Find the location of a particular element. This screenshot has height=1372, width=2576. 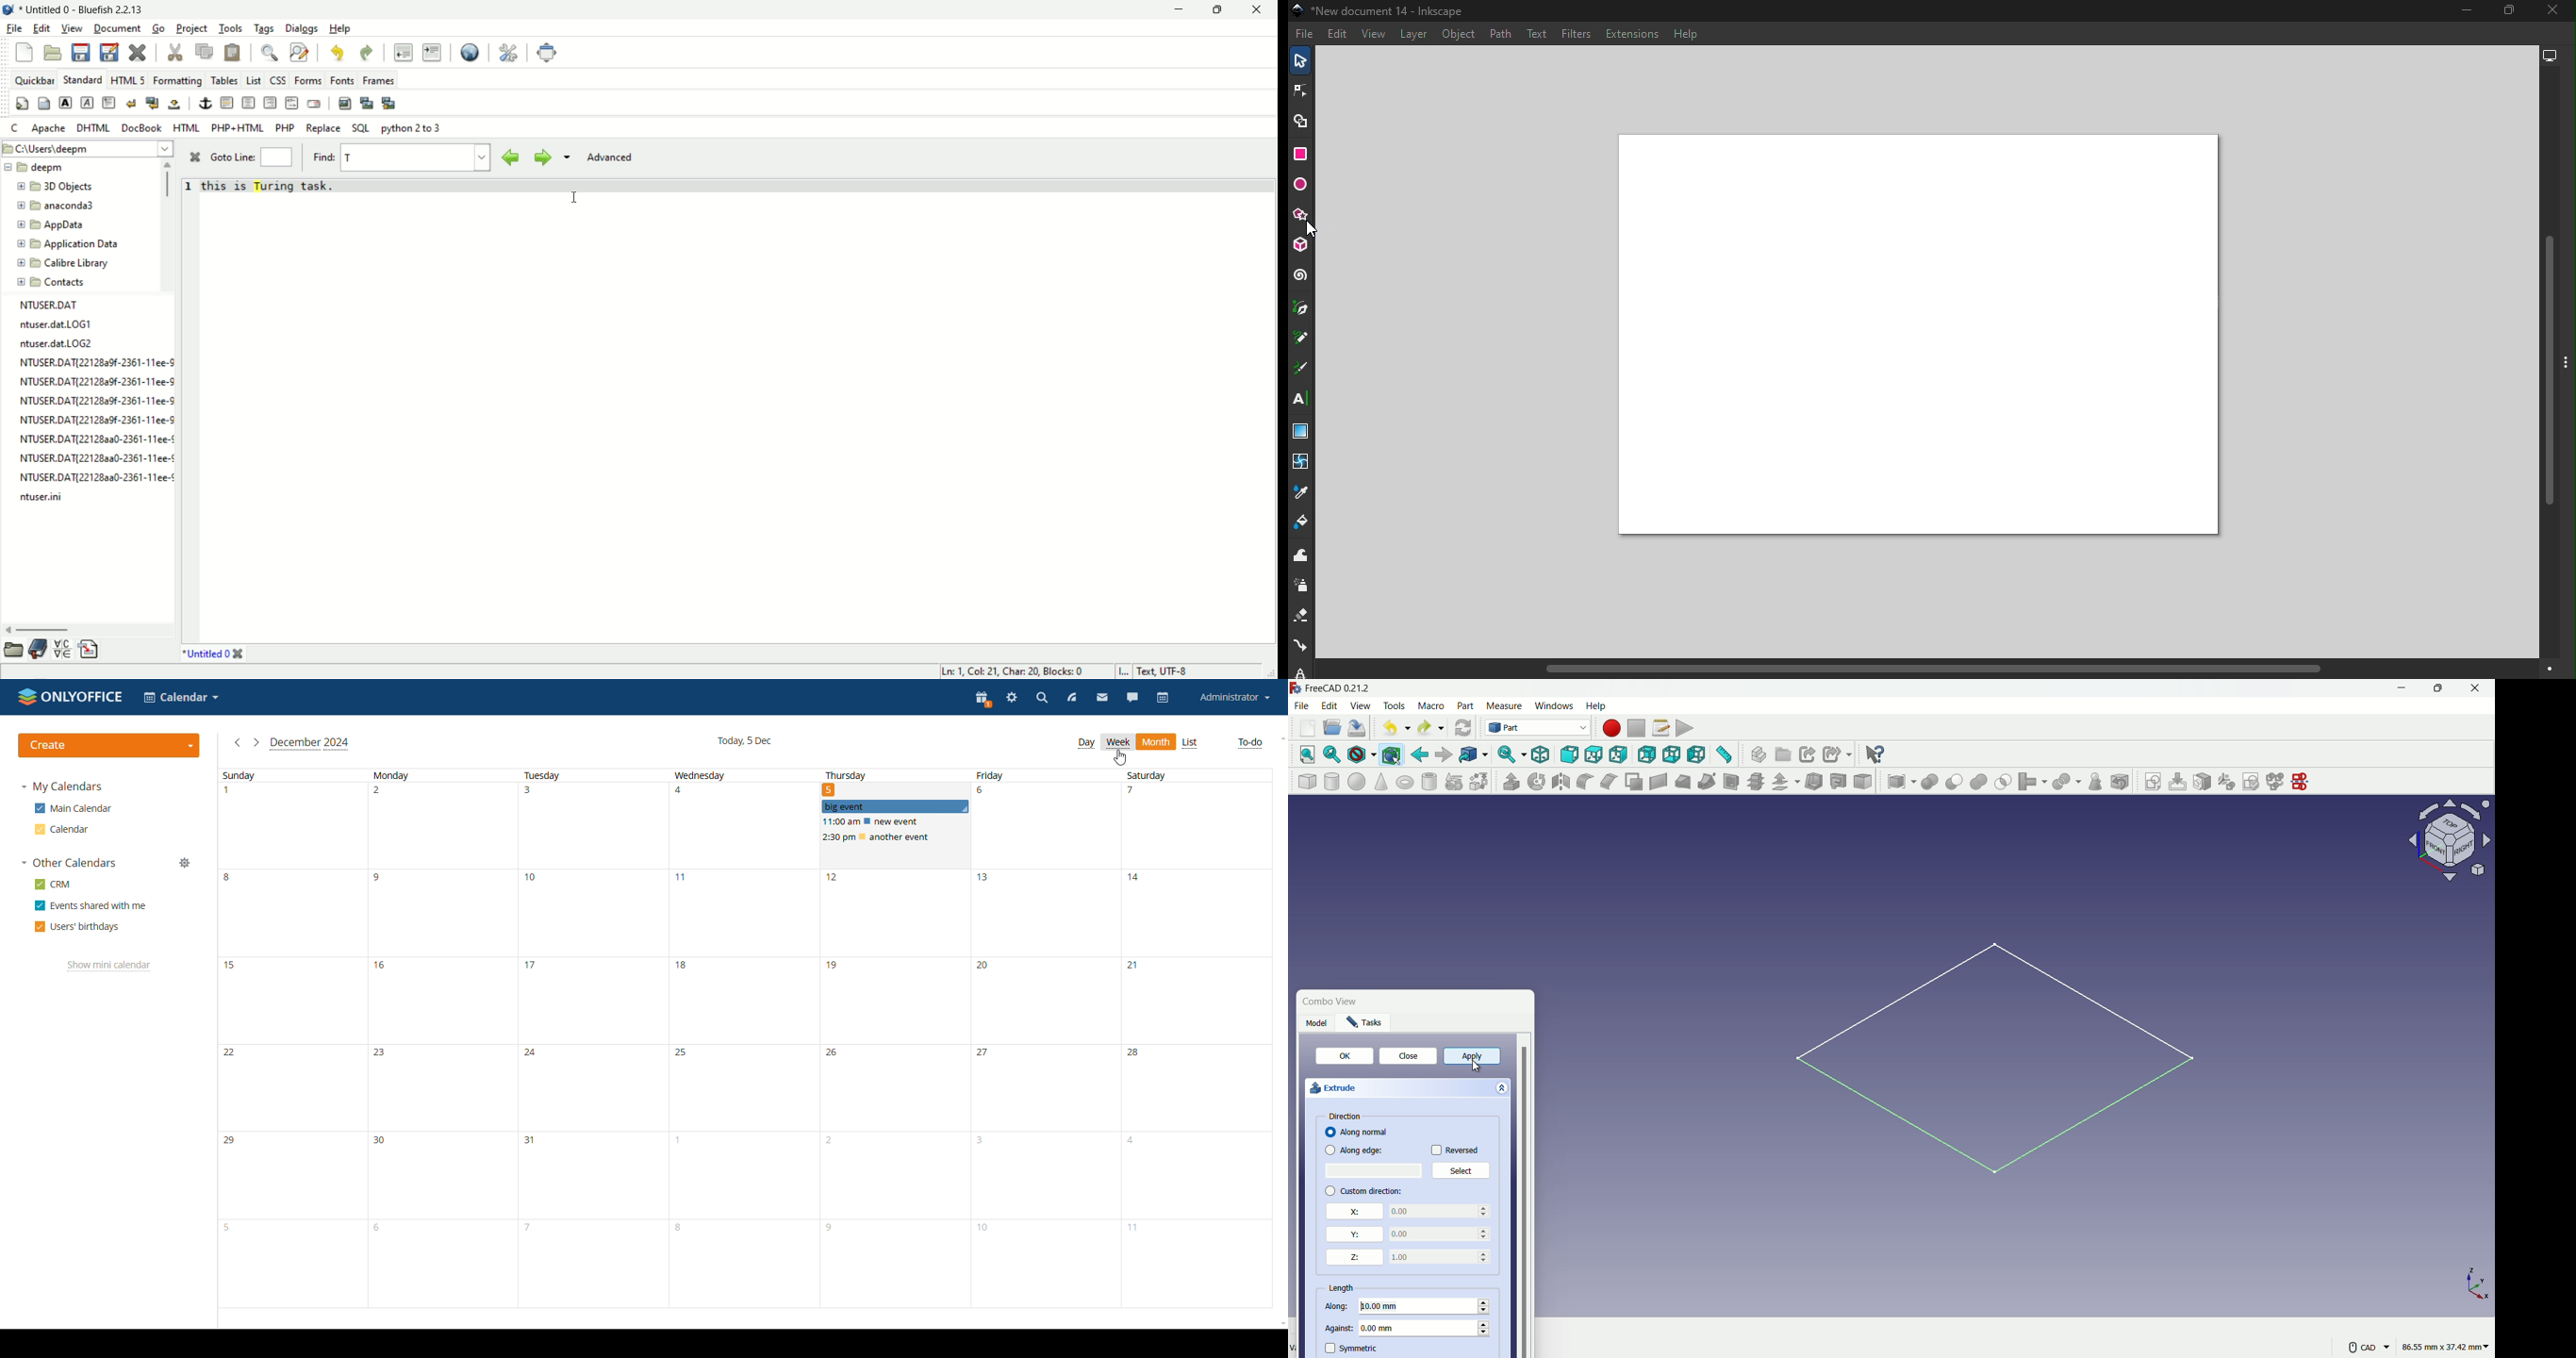

fit all is located at coordinates (1309, 754).